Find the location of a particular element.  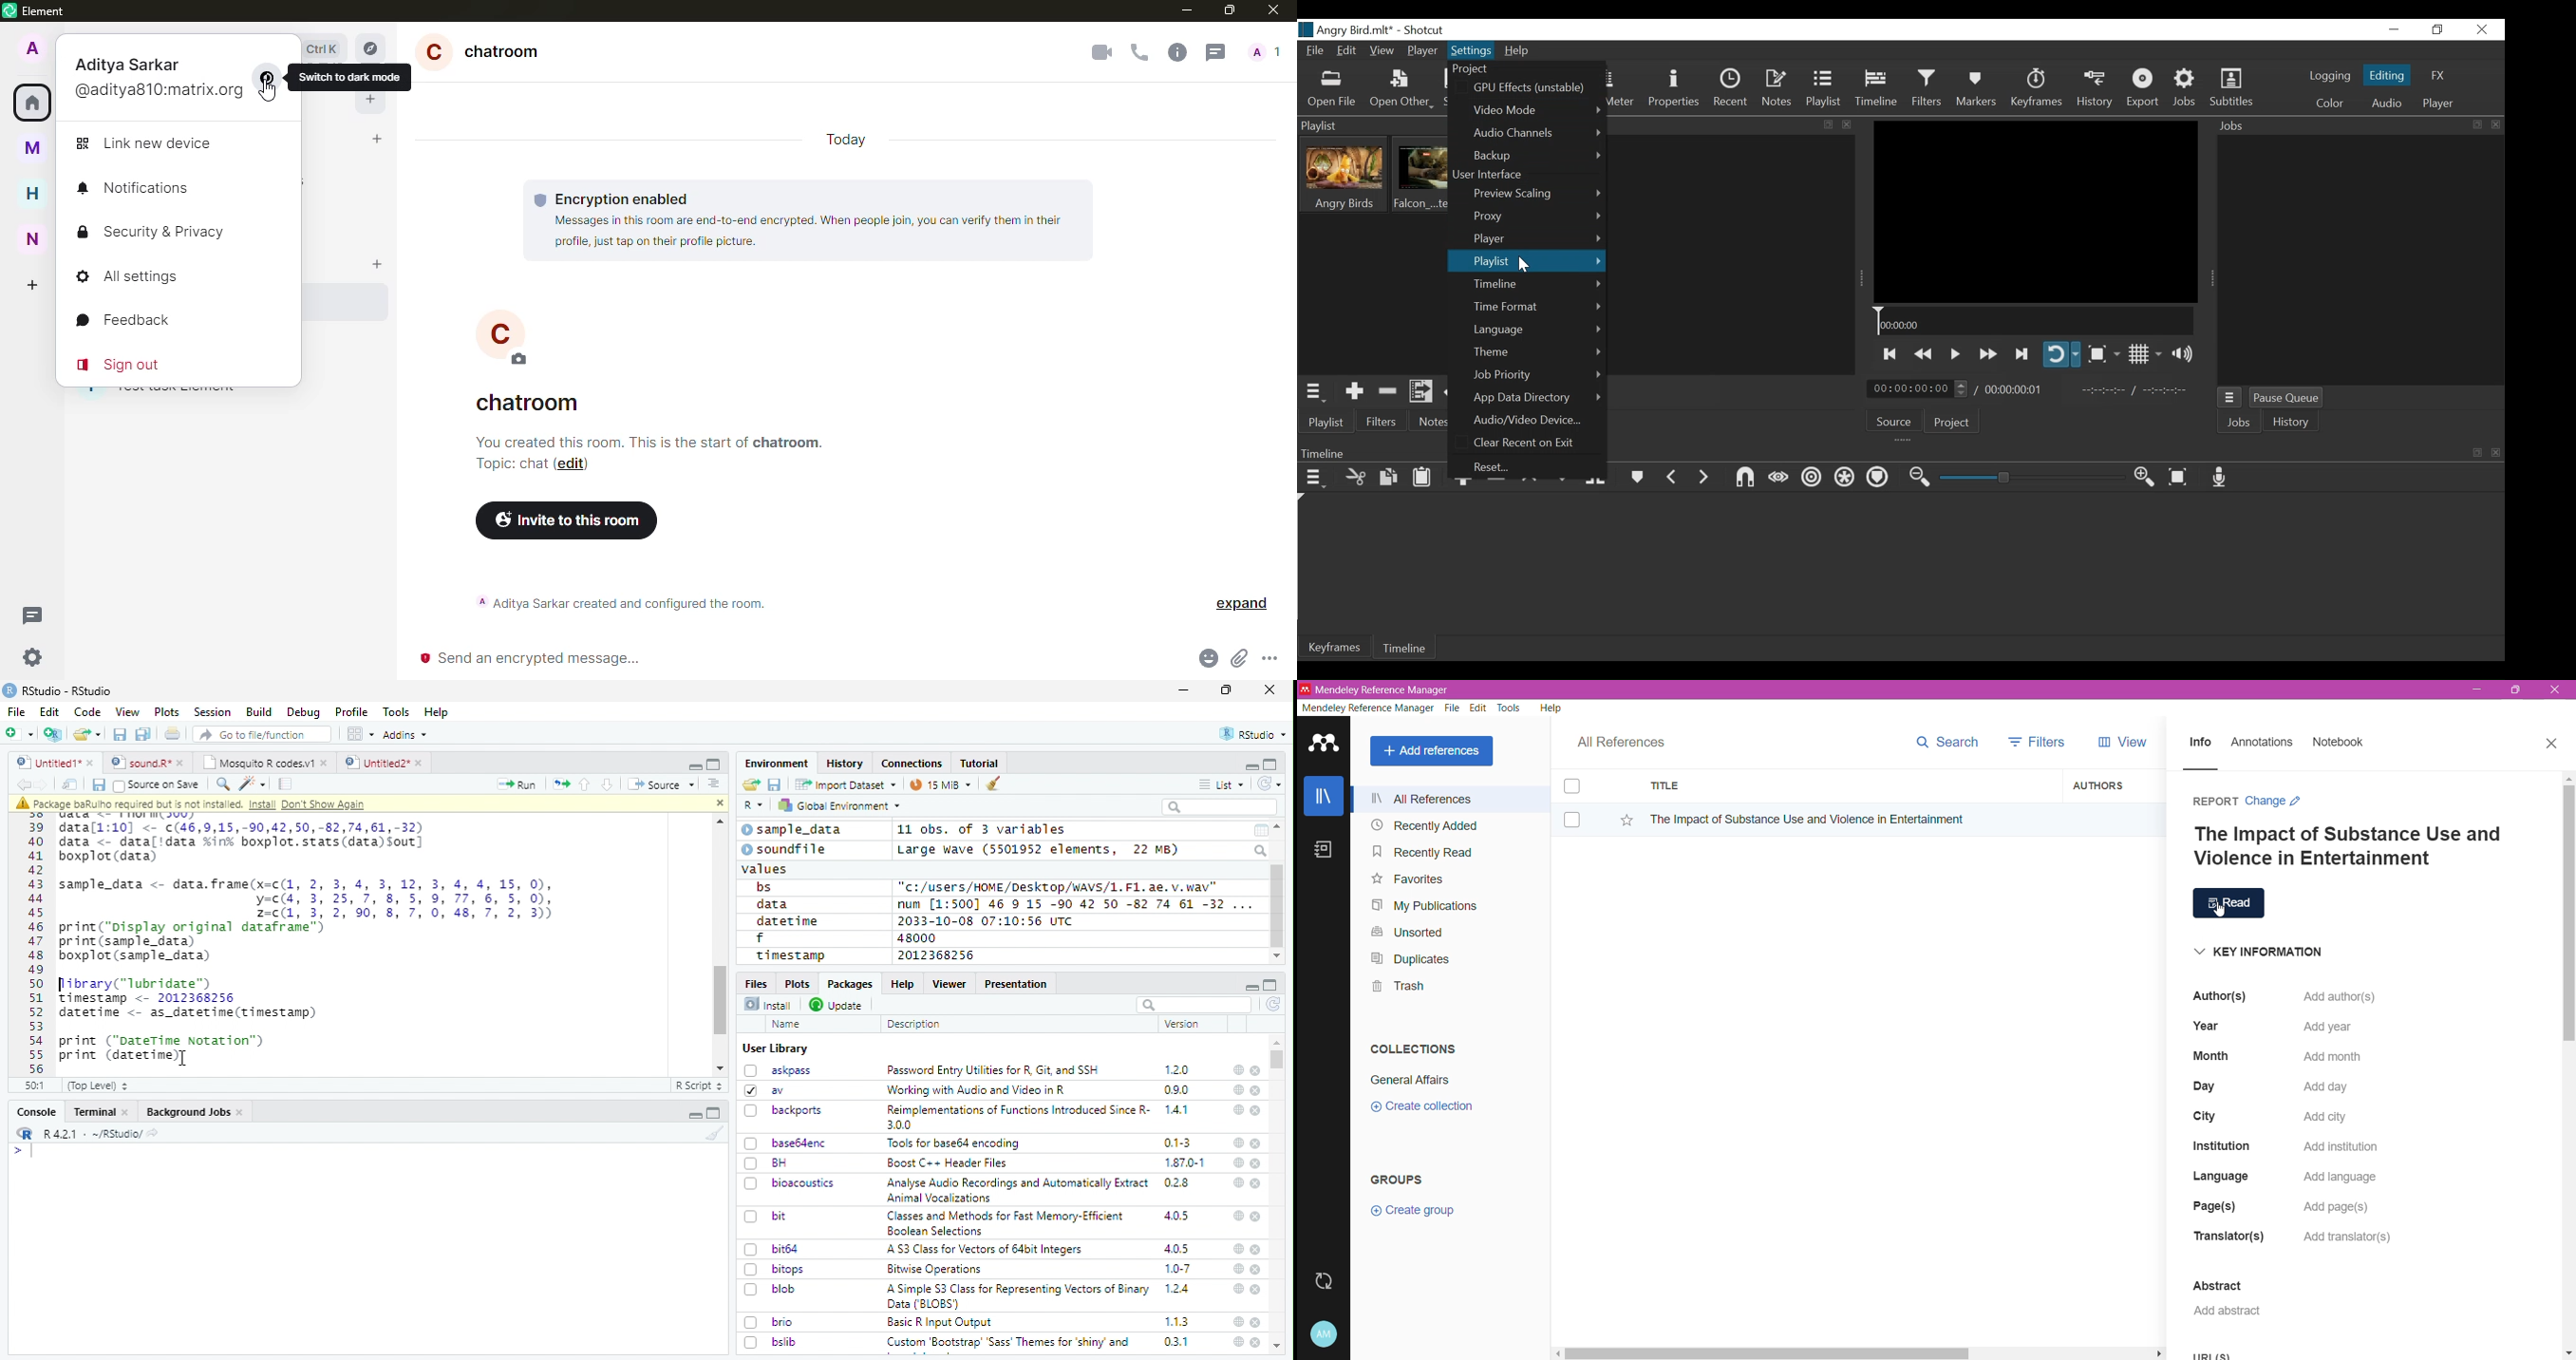

scroll down is located at coordinates (1276, 957).